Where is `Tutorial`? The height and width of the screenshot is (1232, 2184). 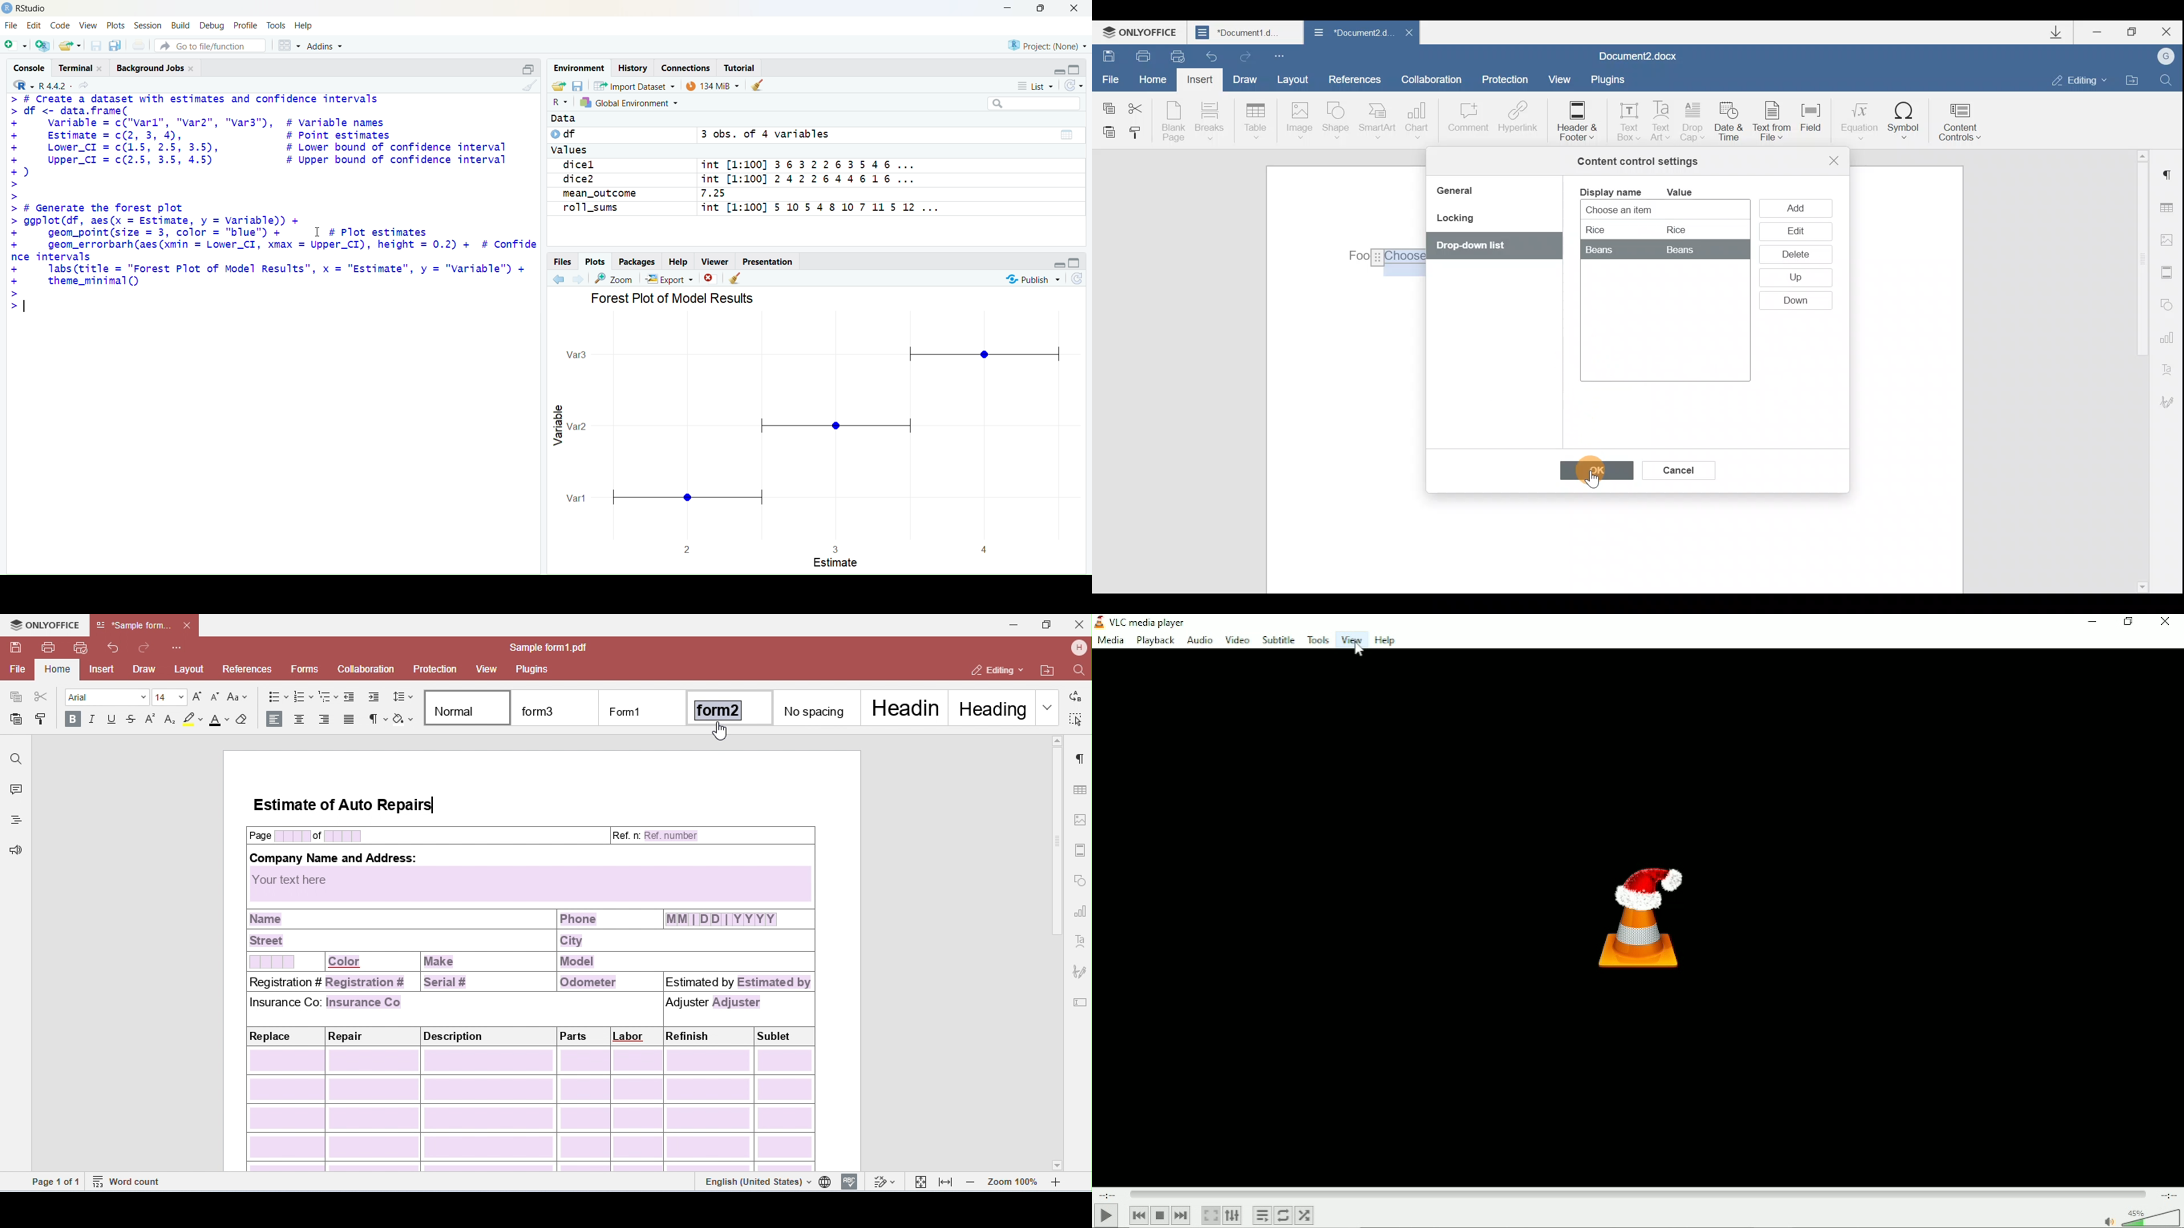
Tutorial is located at coordinates (741, 68).